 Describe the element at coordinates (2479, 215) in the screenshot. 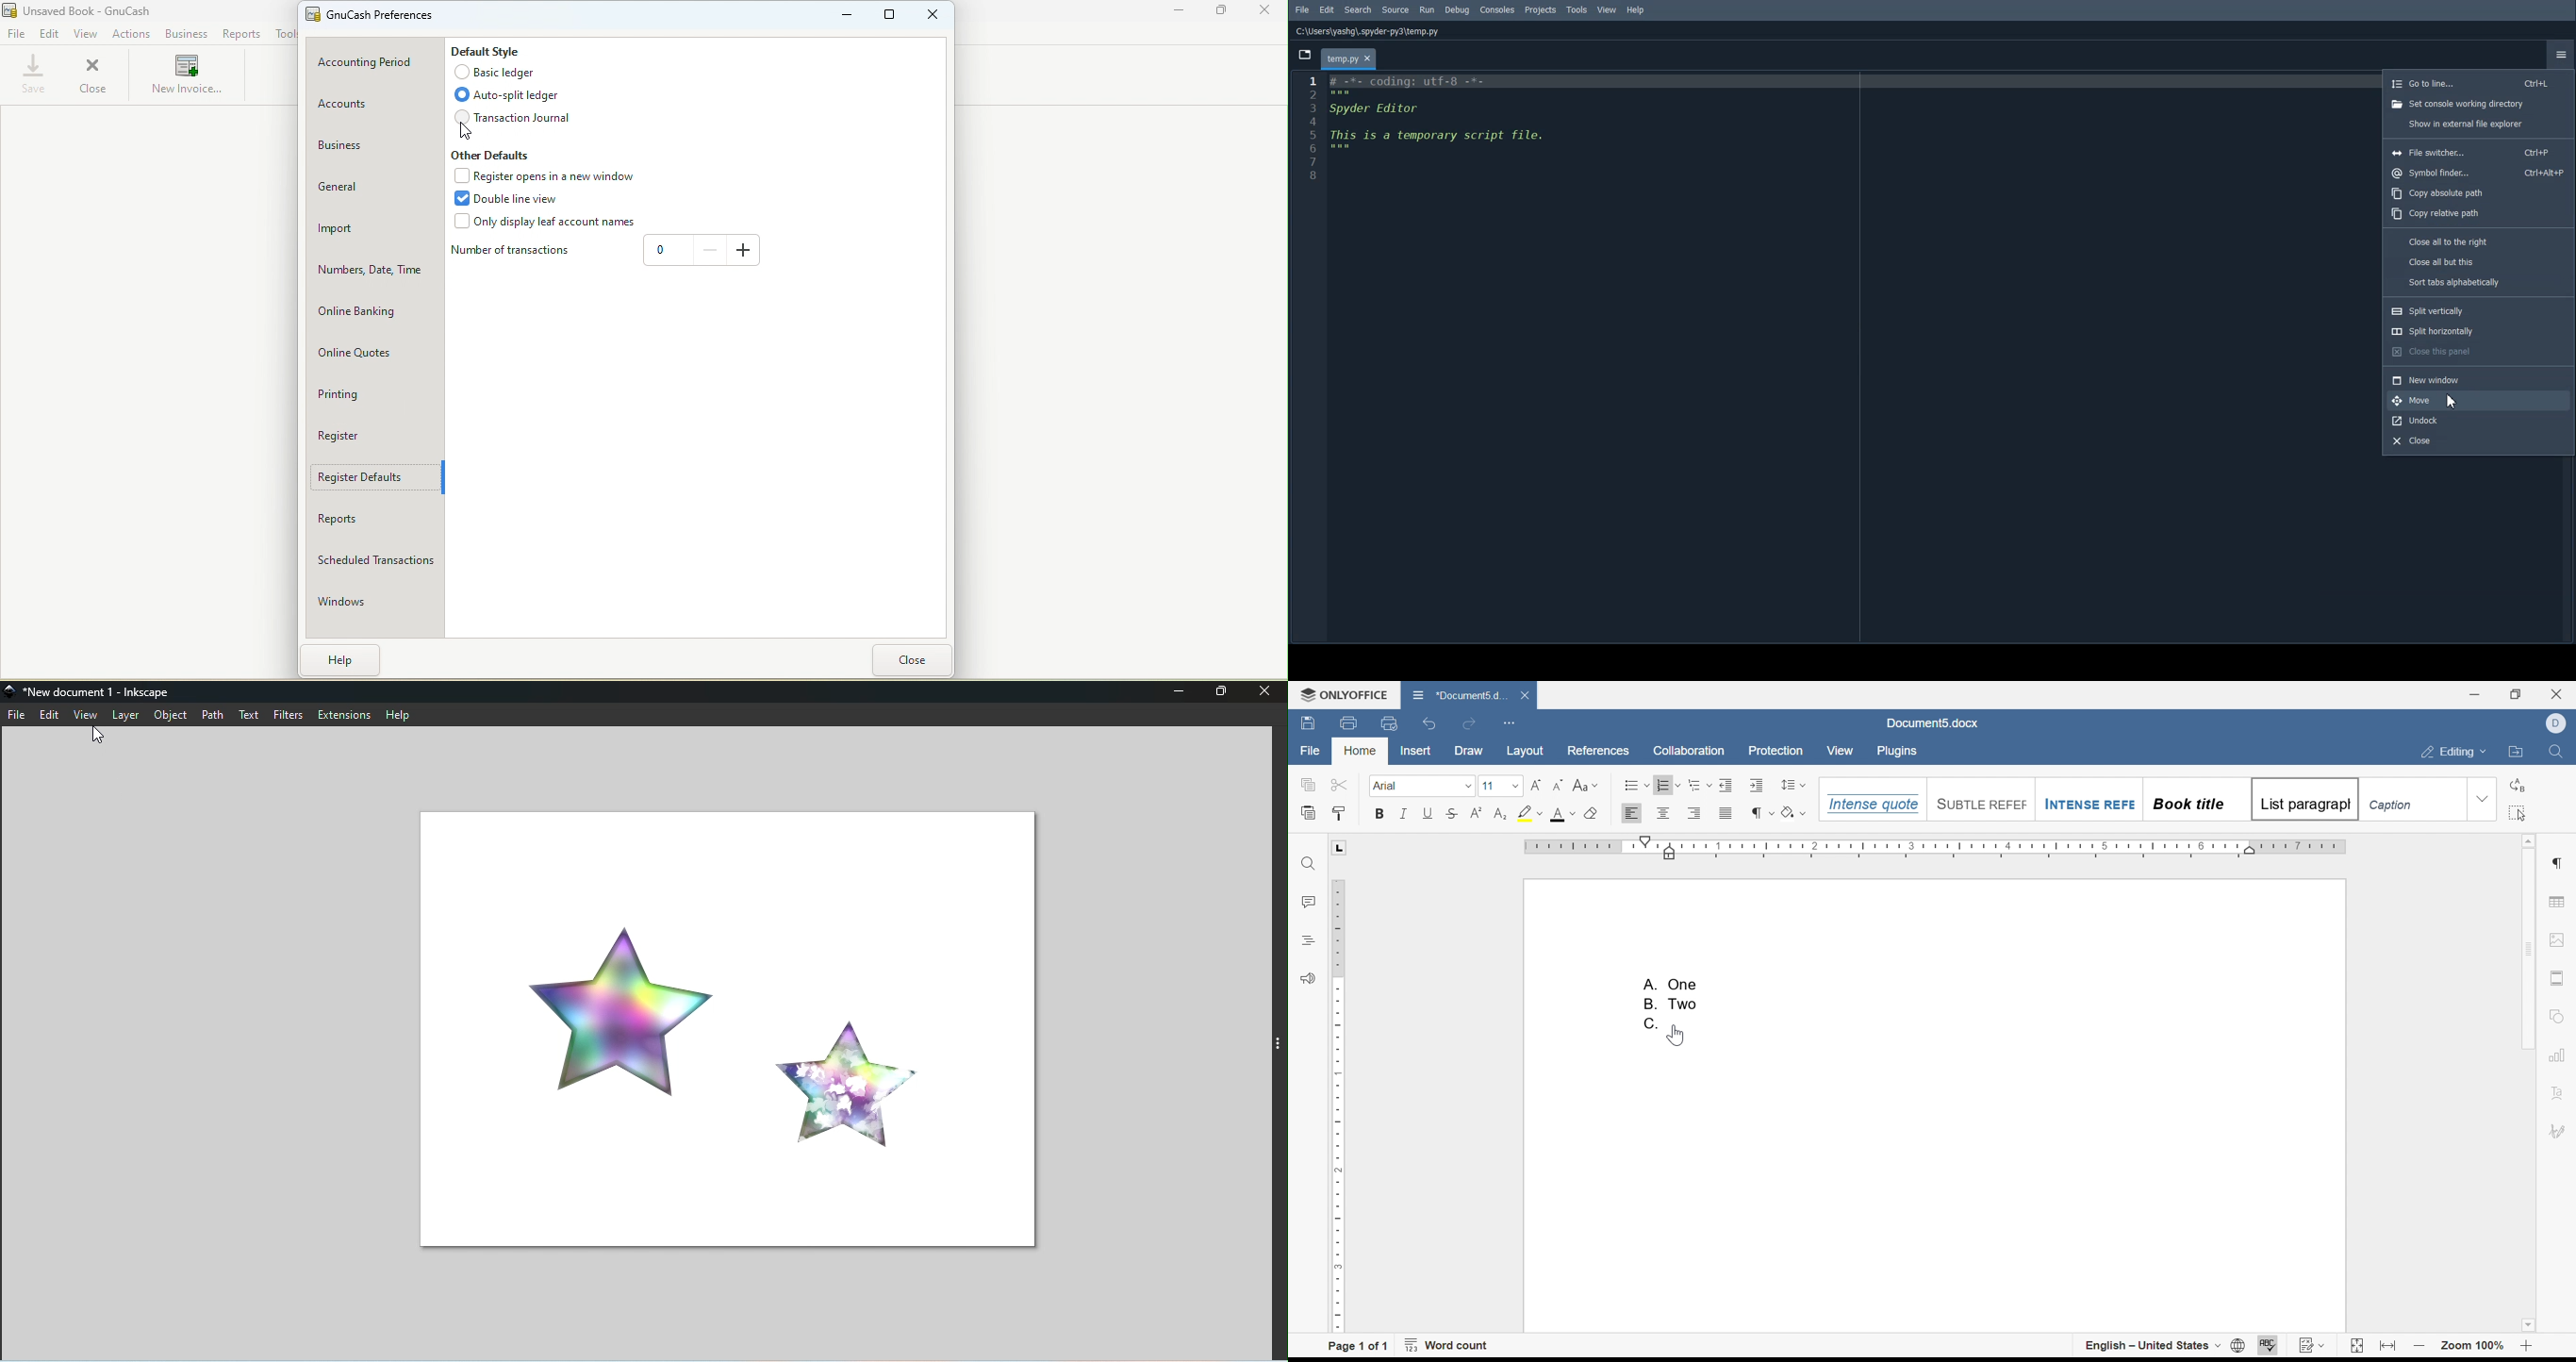

I see `Copy relative path` at that location.